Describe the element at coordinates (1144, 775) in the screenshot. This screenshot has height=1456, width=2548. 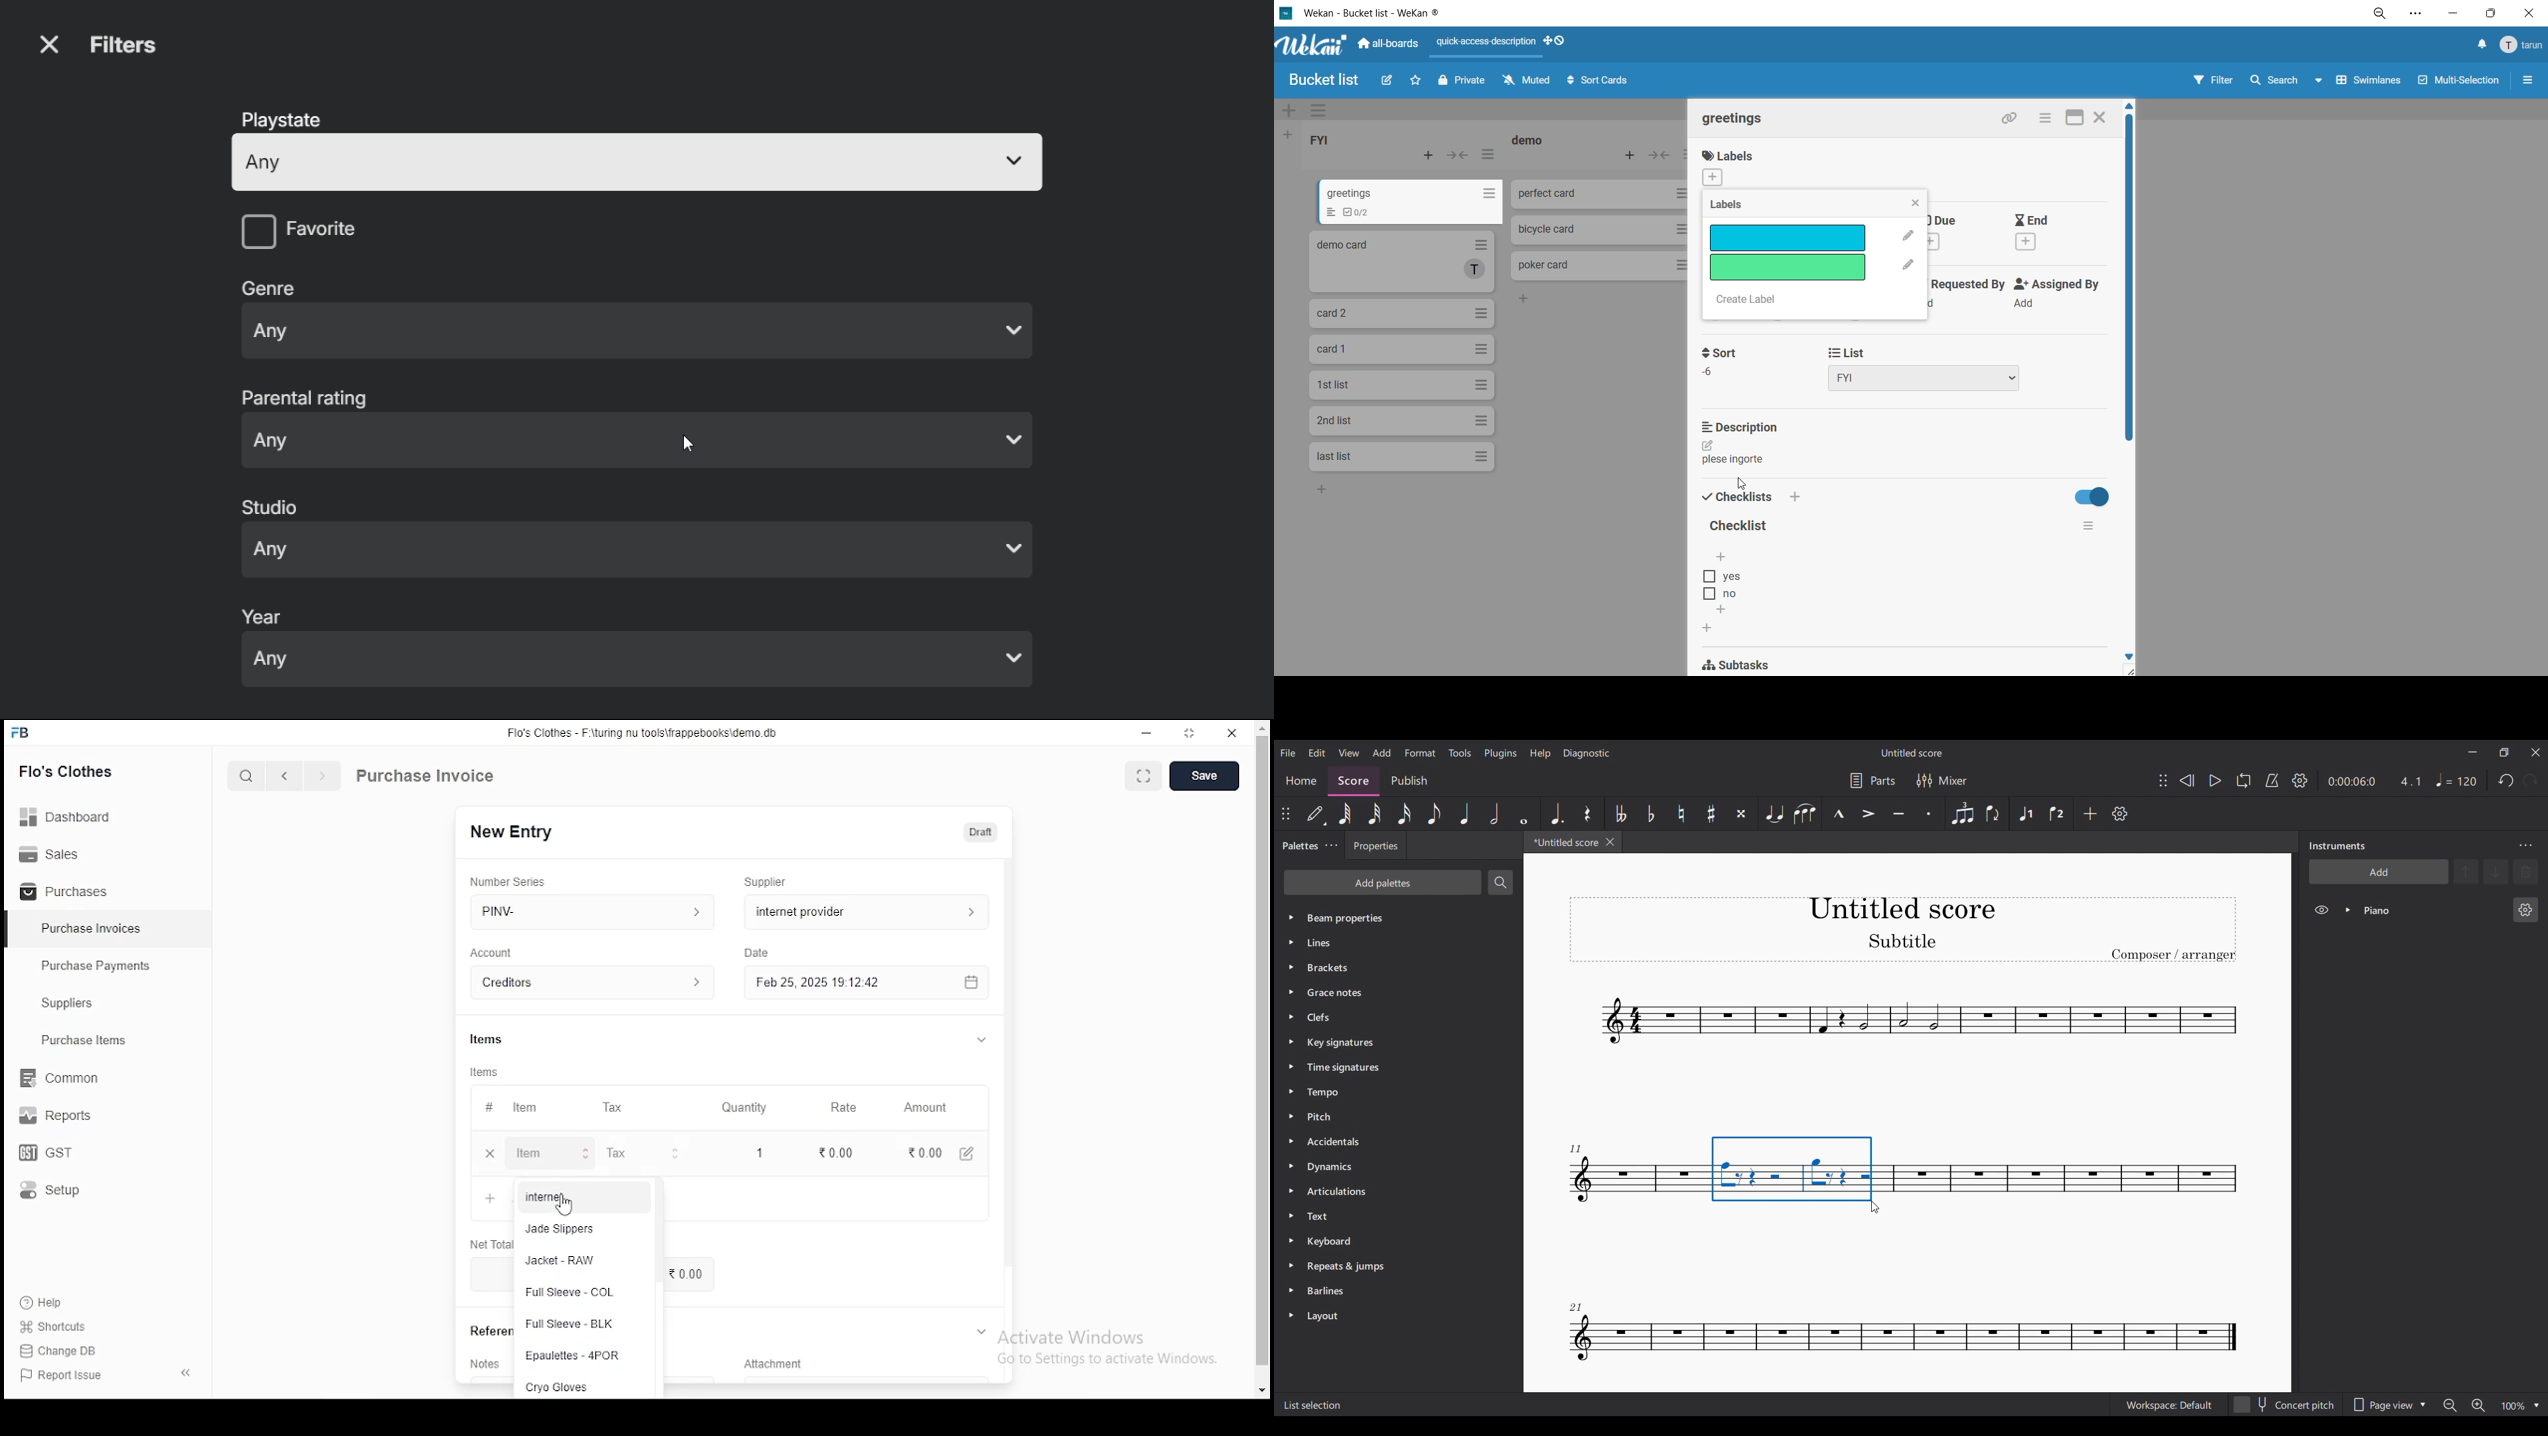
I see `toggle between form and fullscreen ` at that location.